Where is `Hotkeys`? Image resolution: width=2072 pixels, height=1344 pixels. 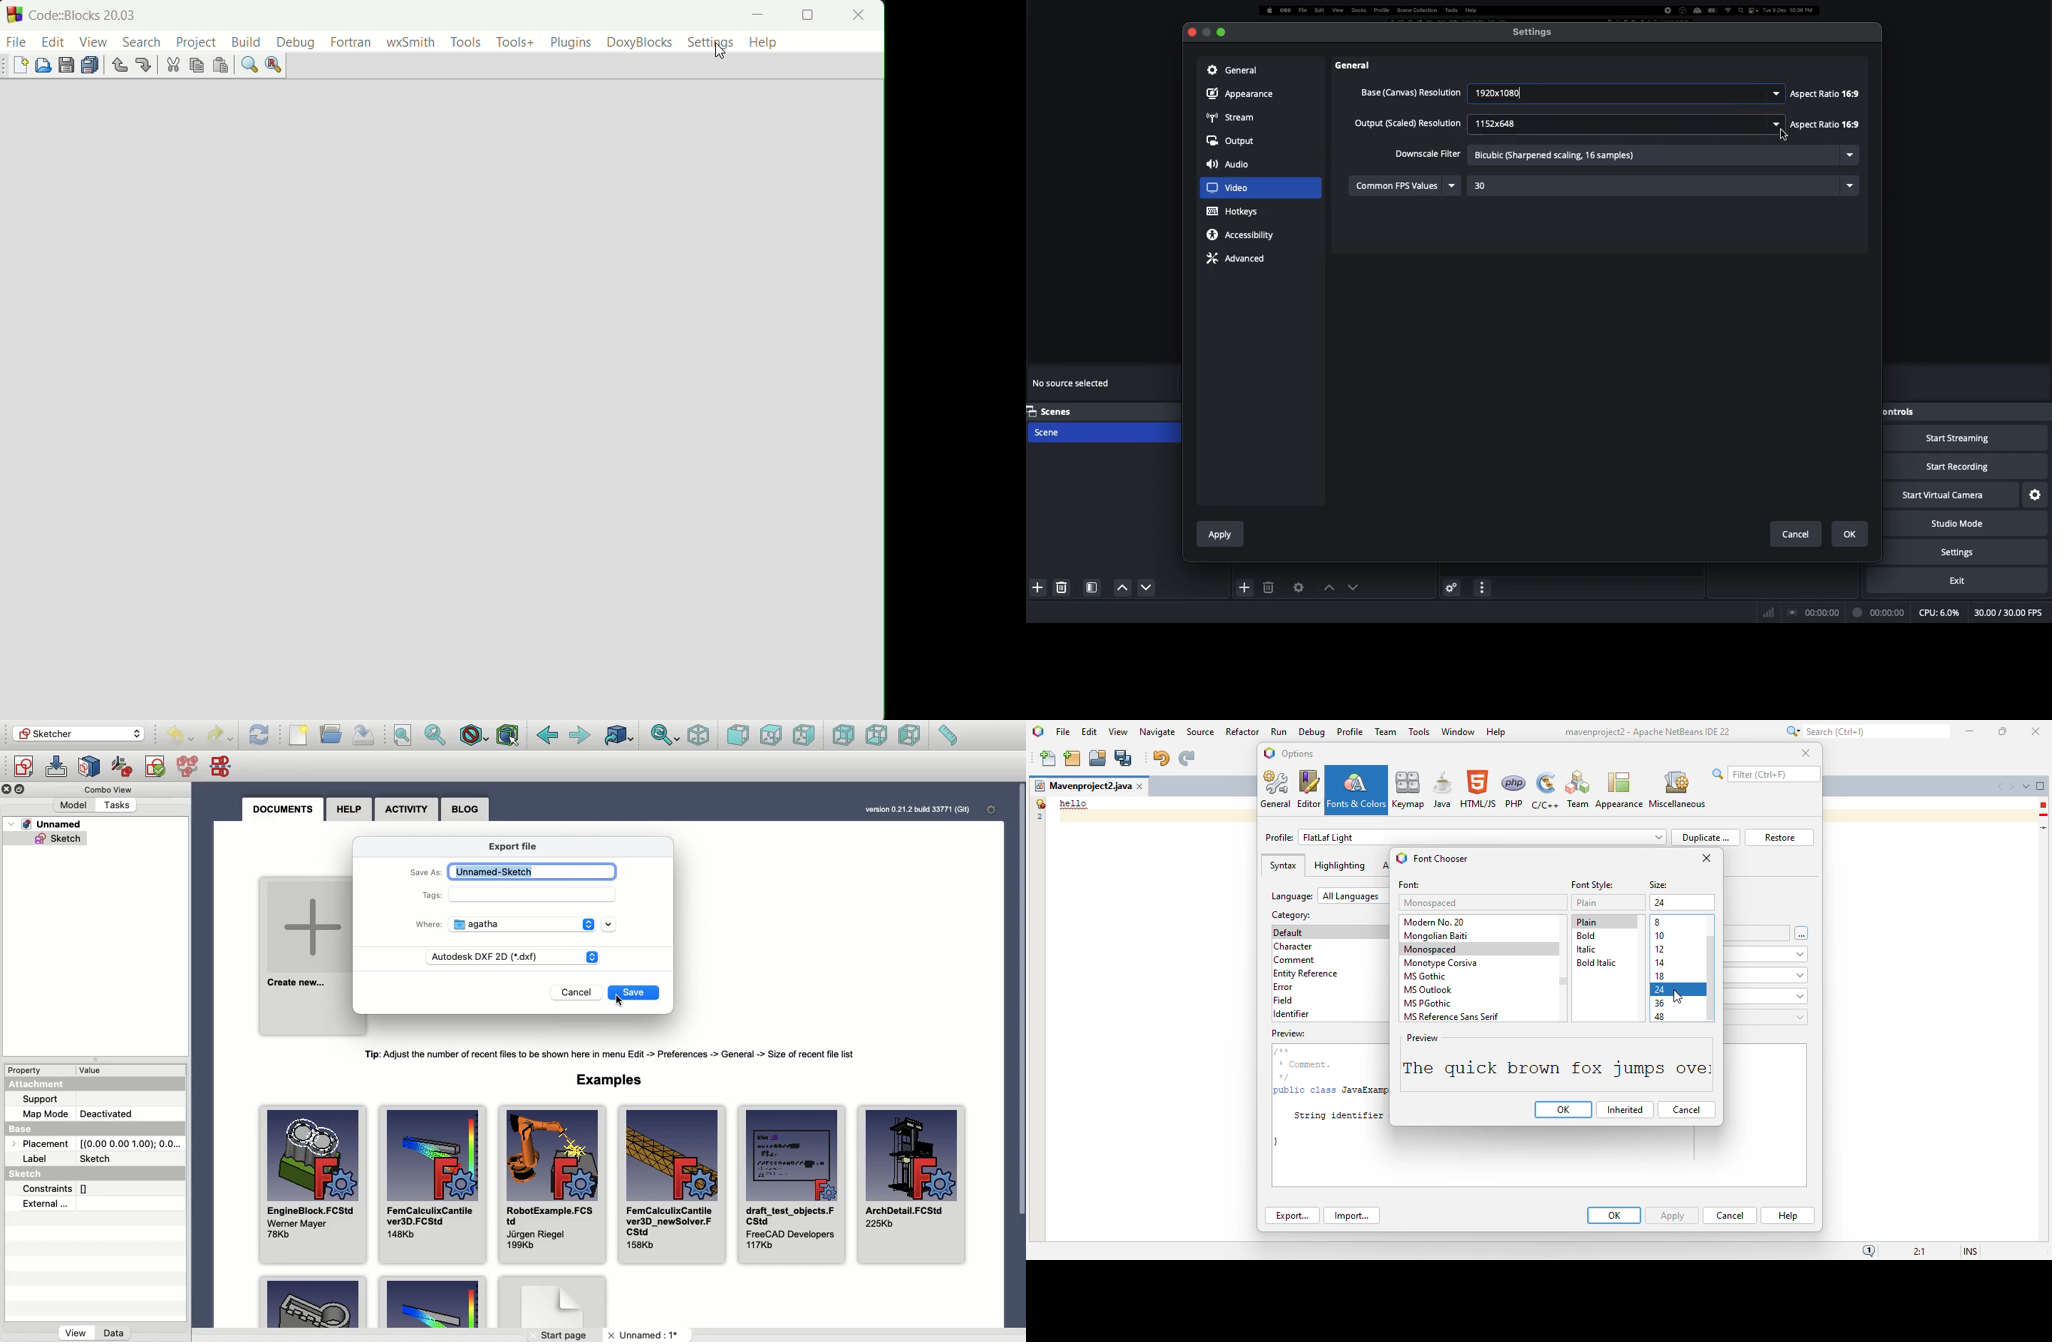 Hotkeys is located at coordinates (1234, 212).